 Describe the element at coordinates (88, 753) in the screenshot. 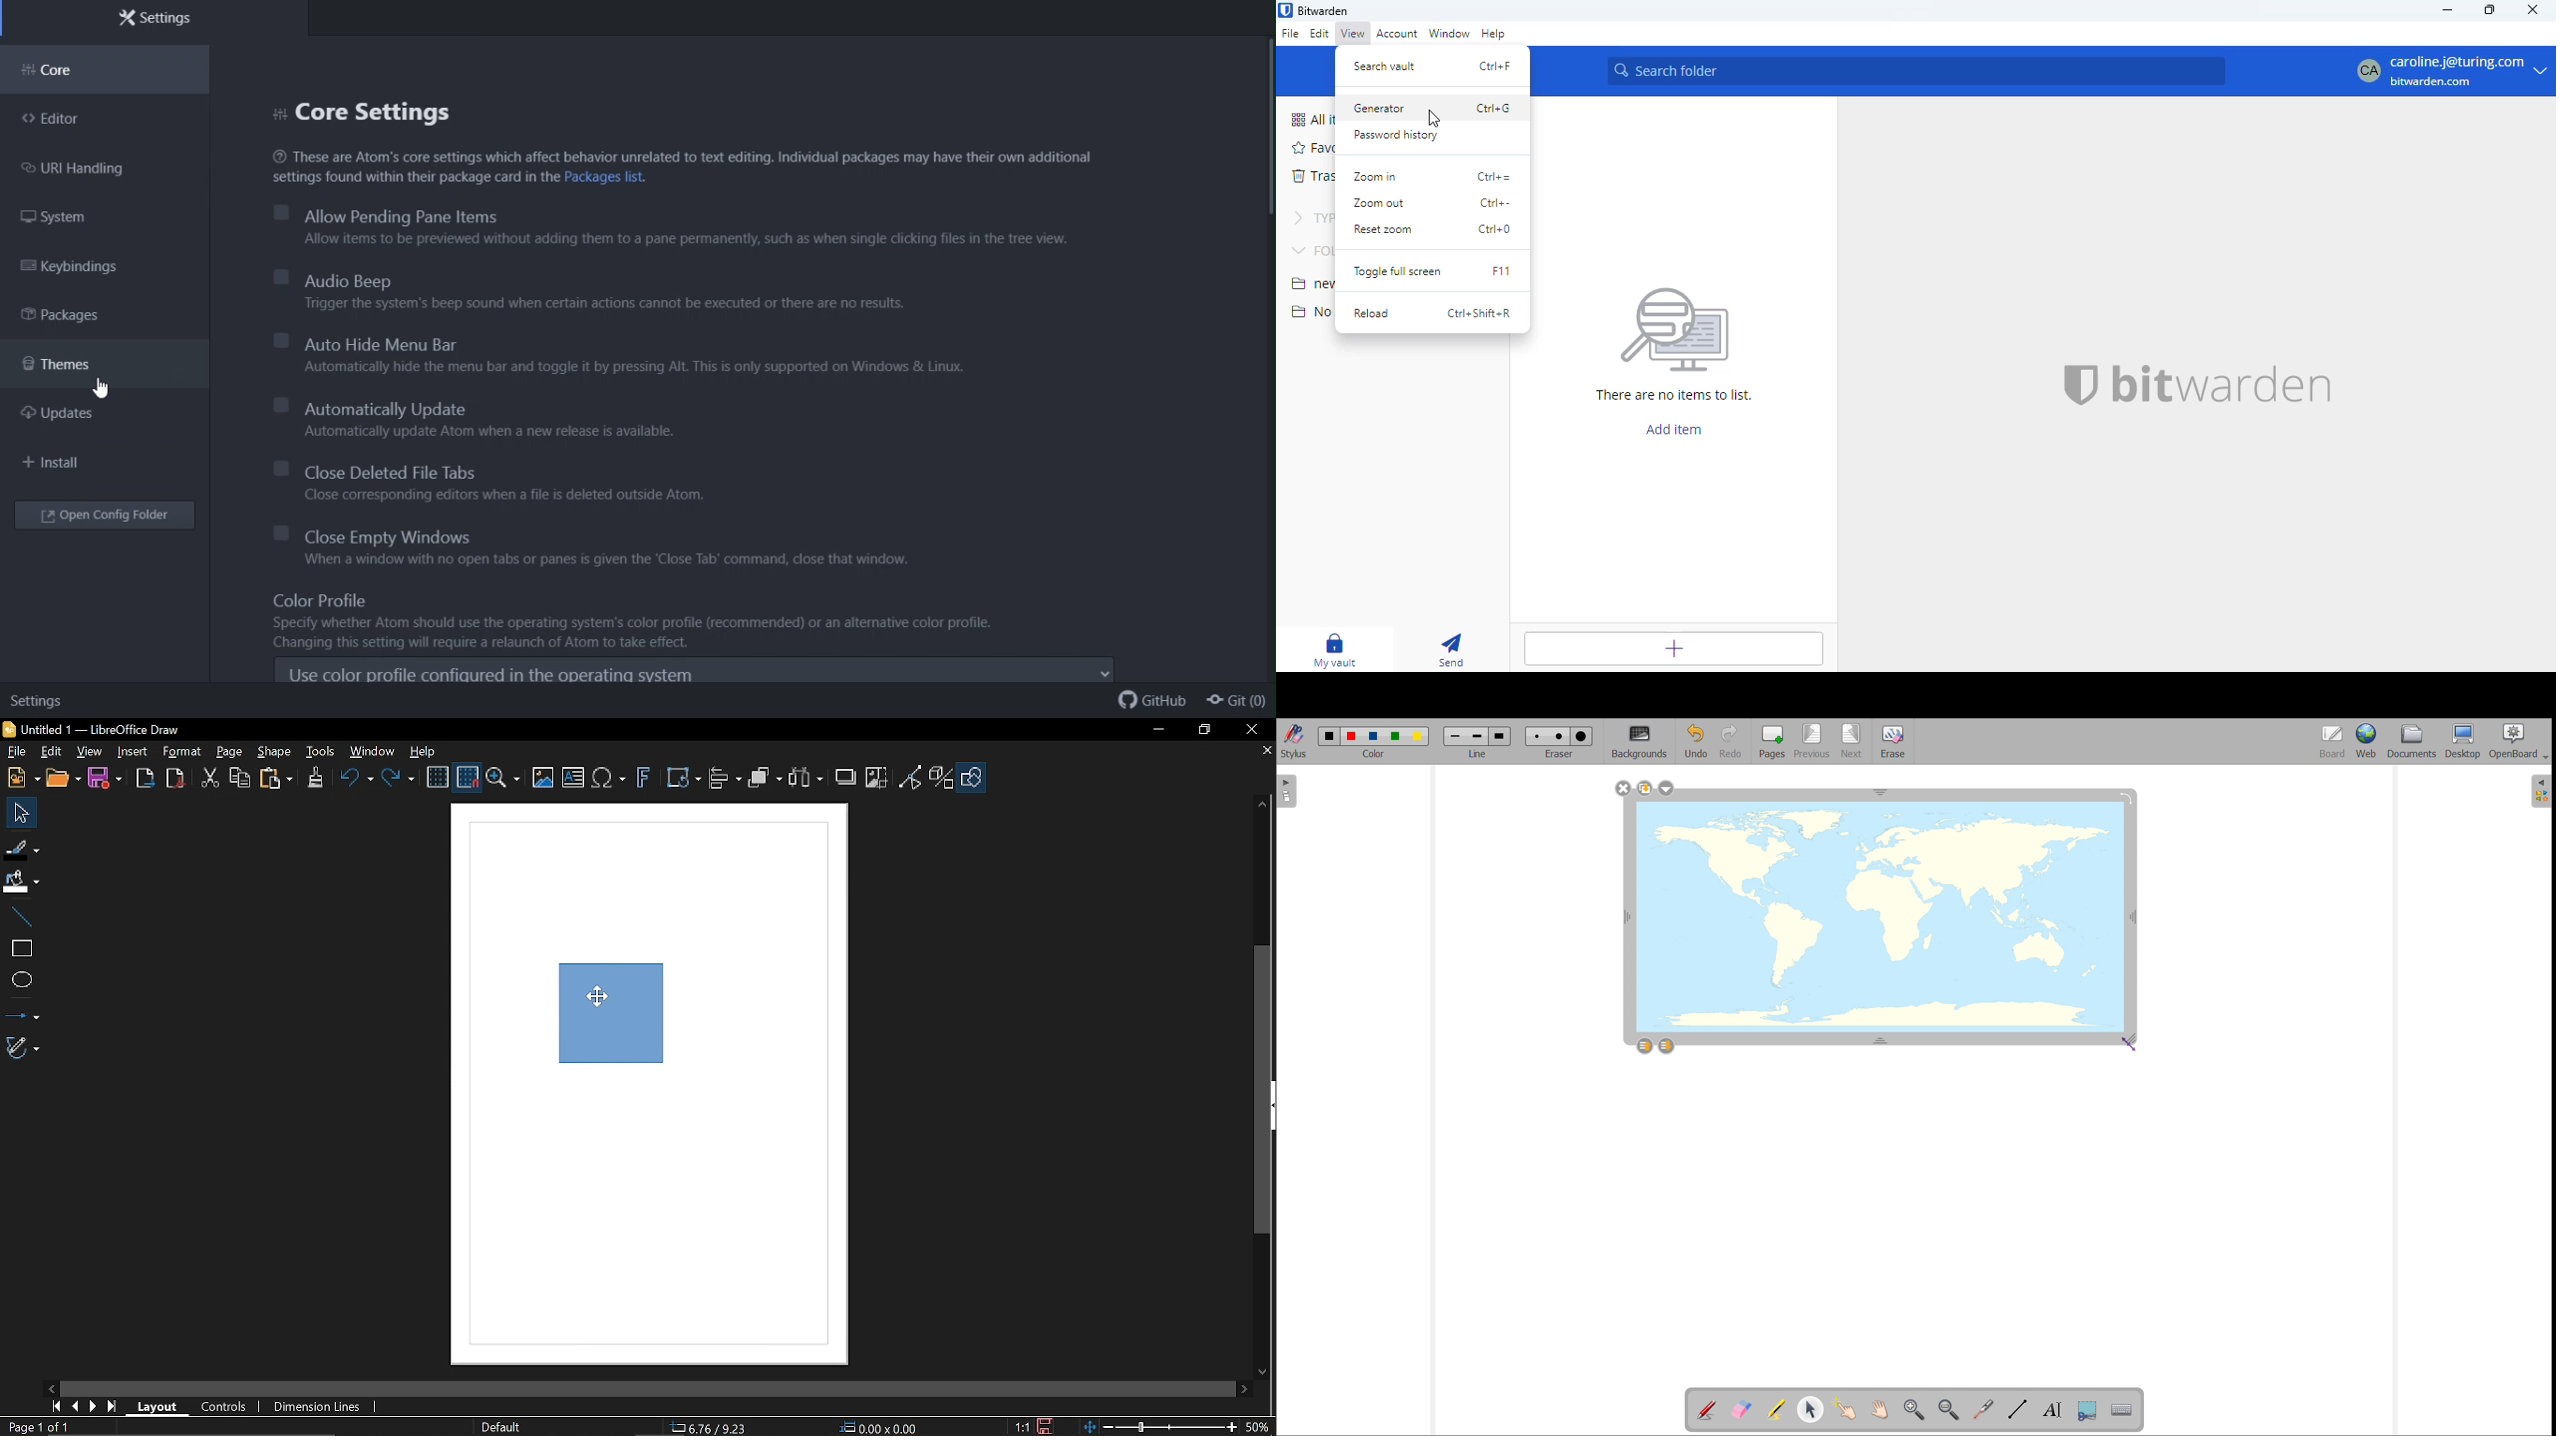

I see `View` at that location.